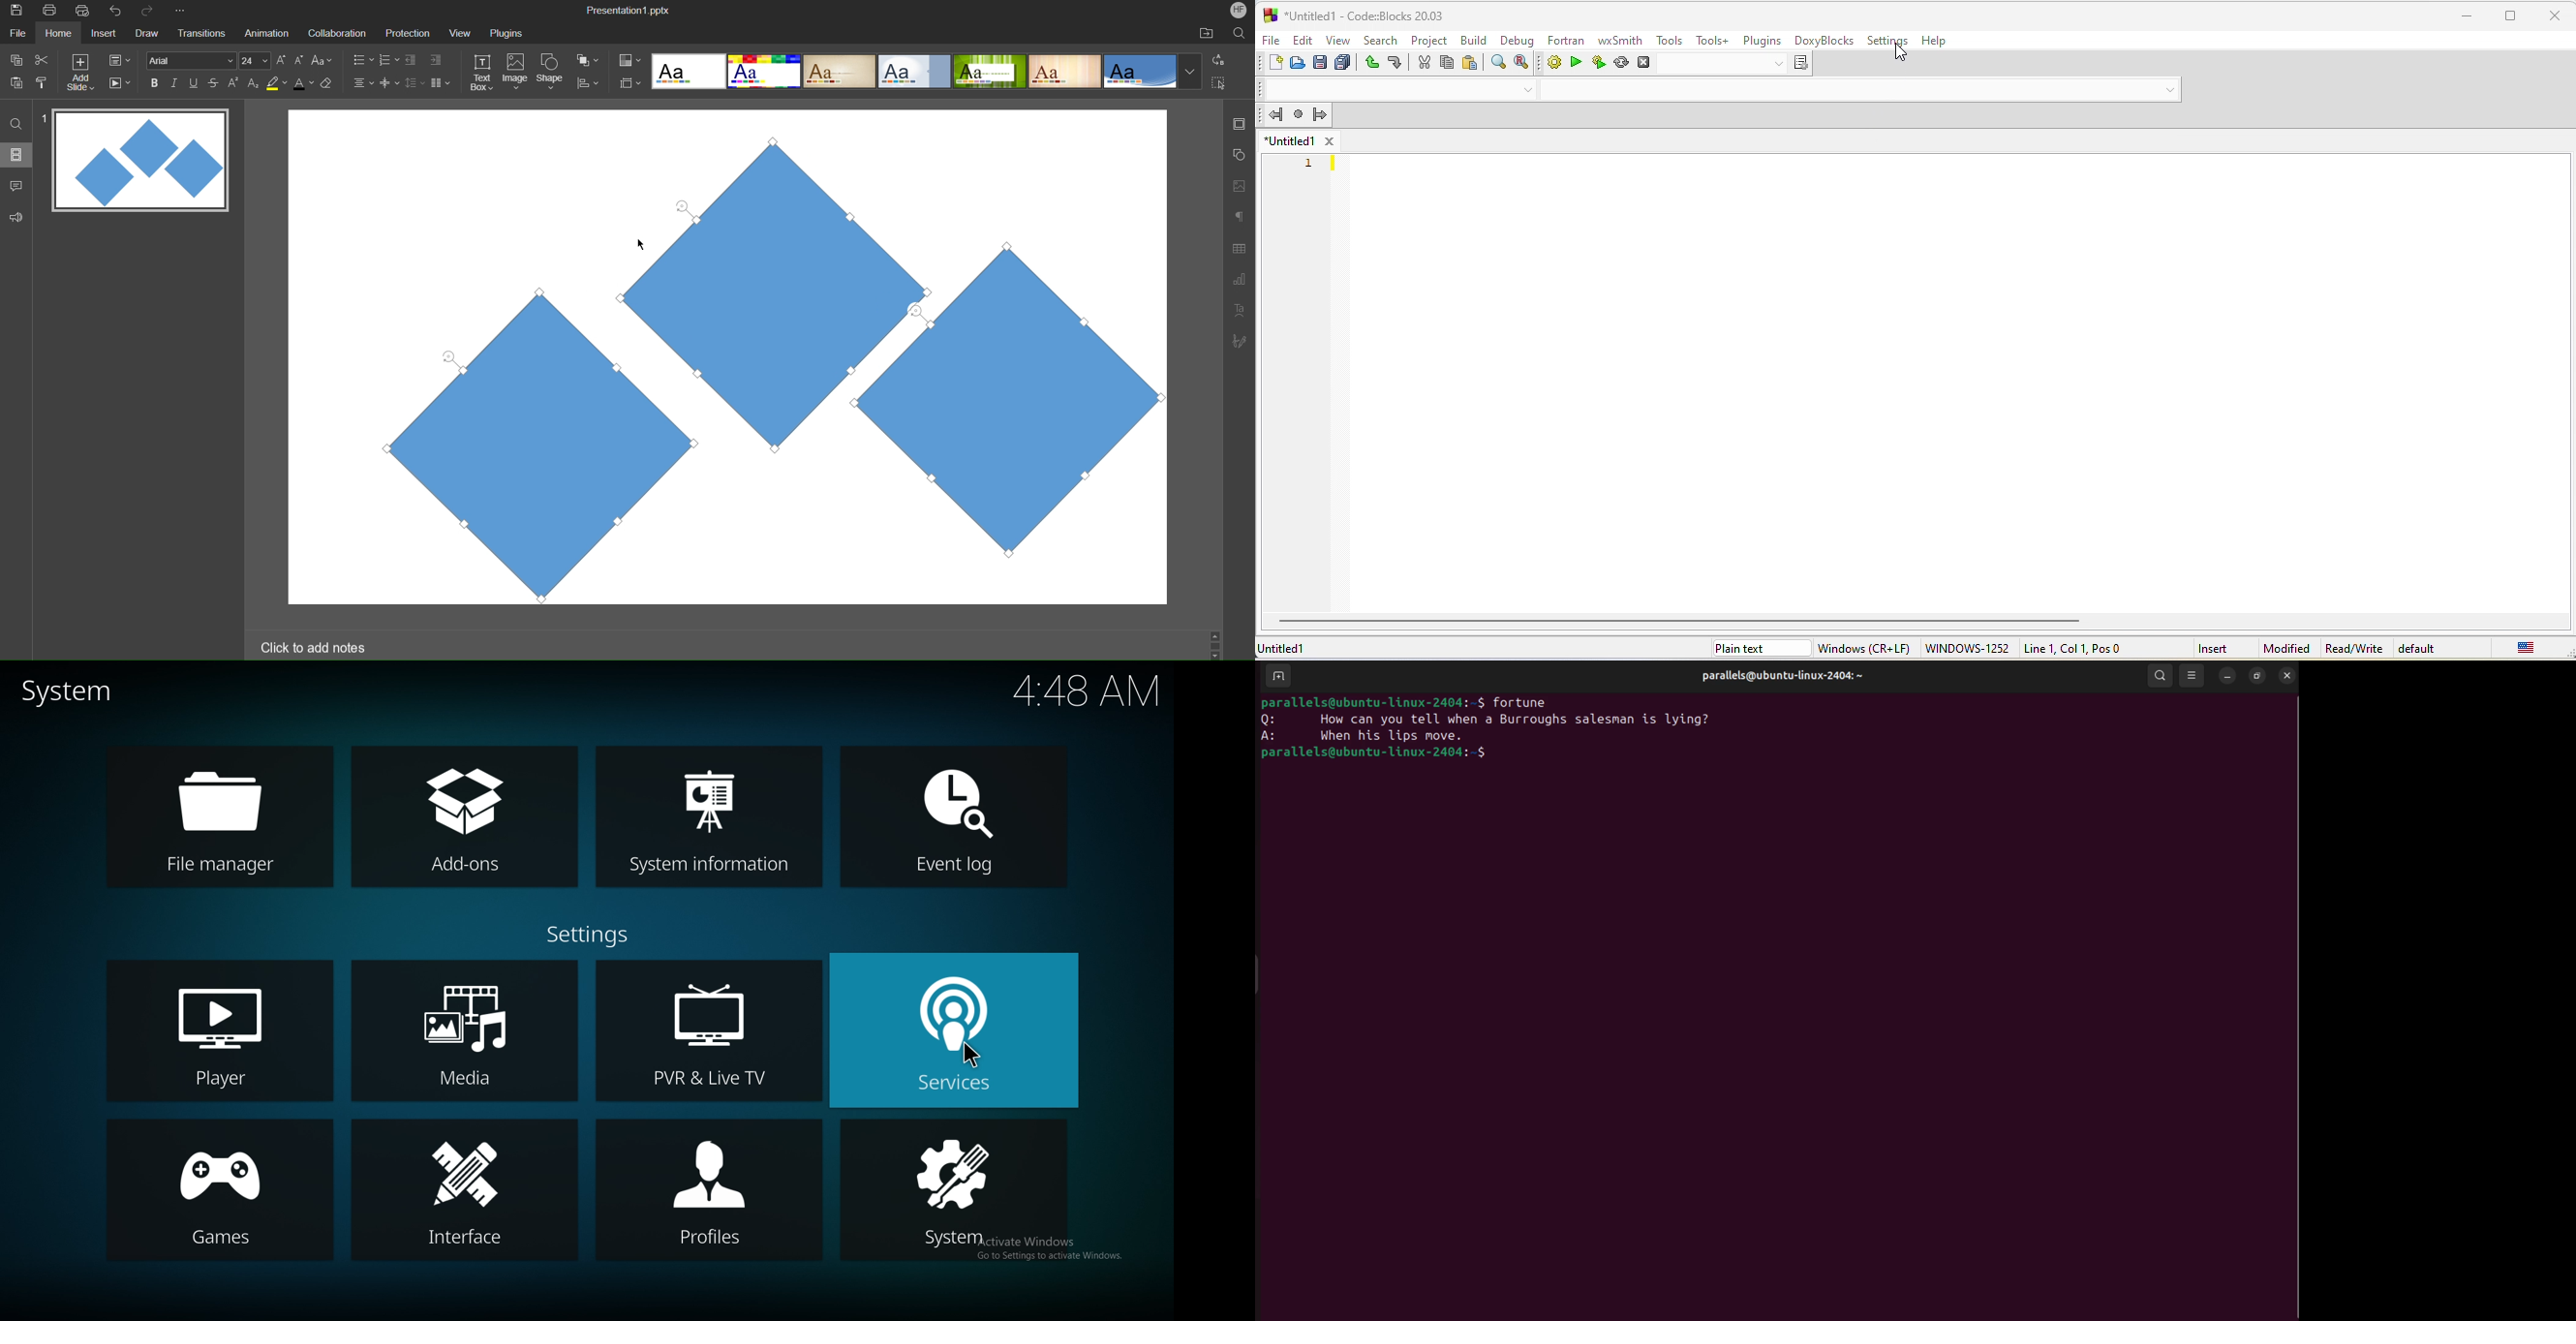 The height and width of the screenshot is (1344, 2576). Describe the element at coordinates (1424, 62) in the screenshot. I see `cut` at that location.